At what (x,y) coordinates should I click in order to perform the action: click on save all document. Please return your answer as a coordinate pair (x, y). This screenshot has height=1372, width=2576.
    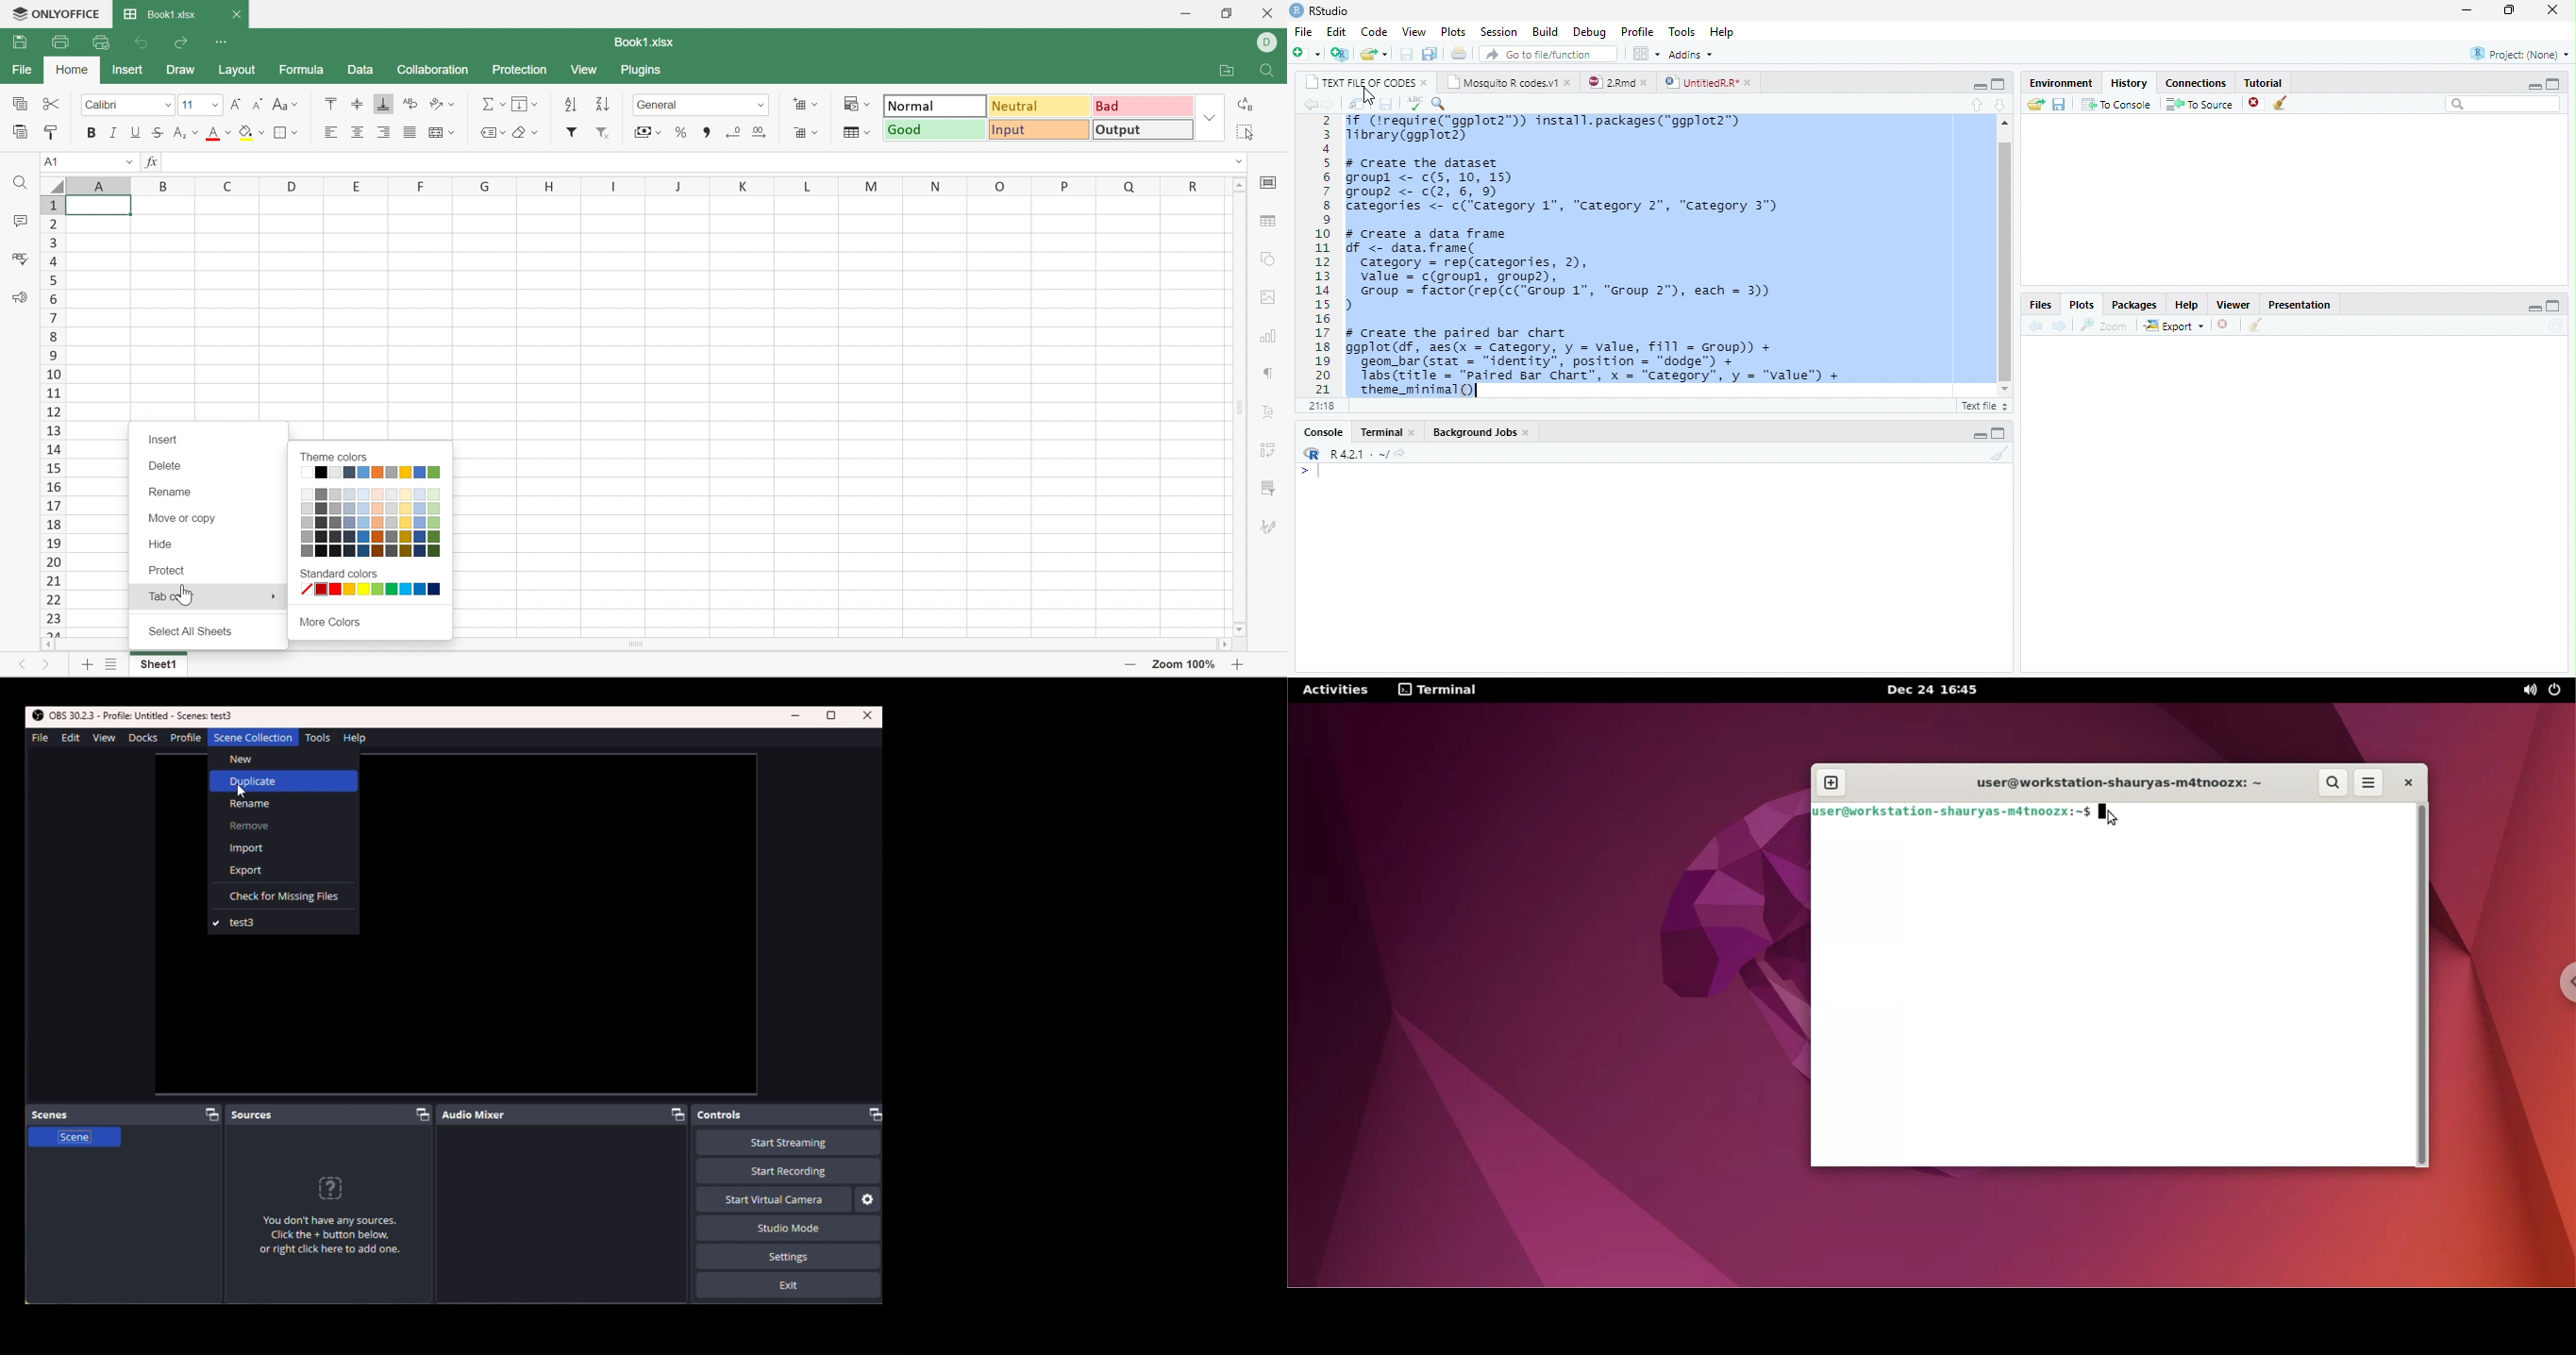
    Looking at the image, I should click on (1431, 53).